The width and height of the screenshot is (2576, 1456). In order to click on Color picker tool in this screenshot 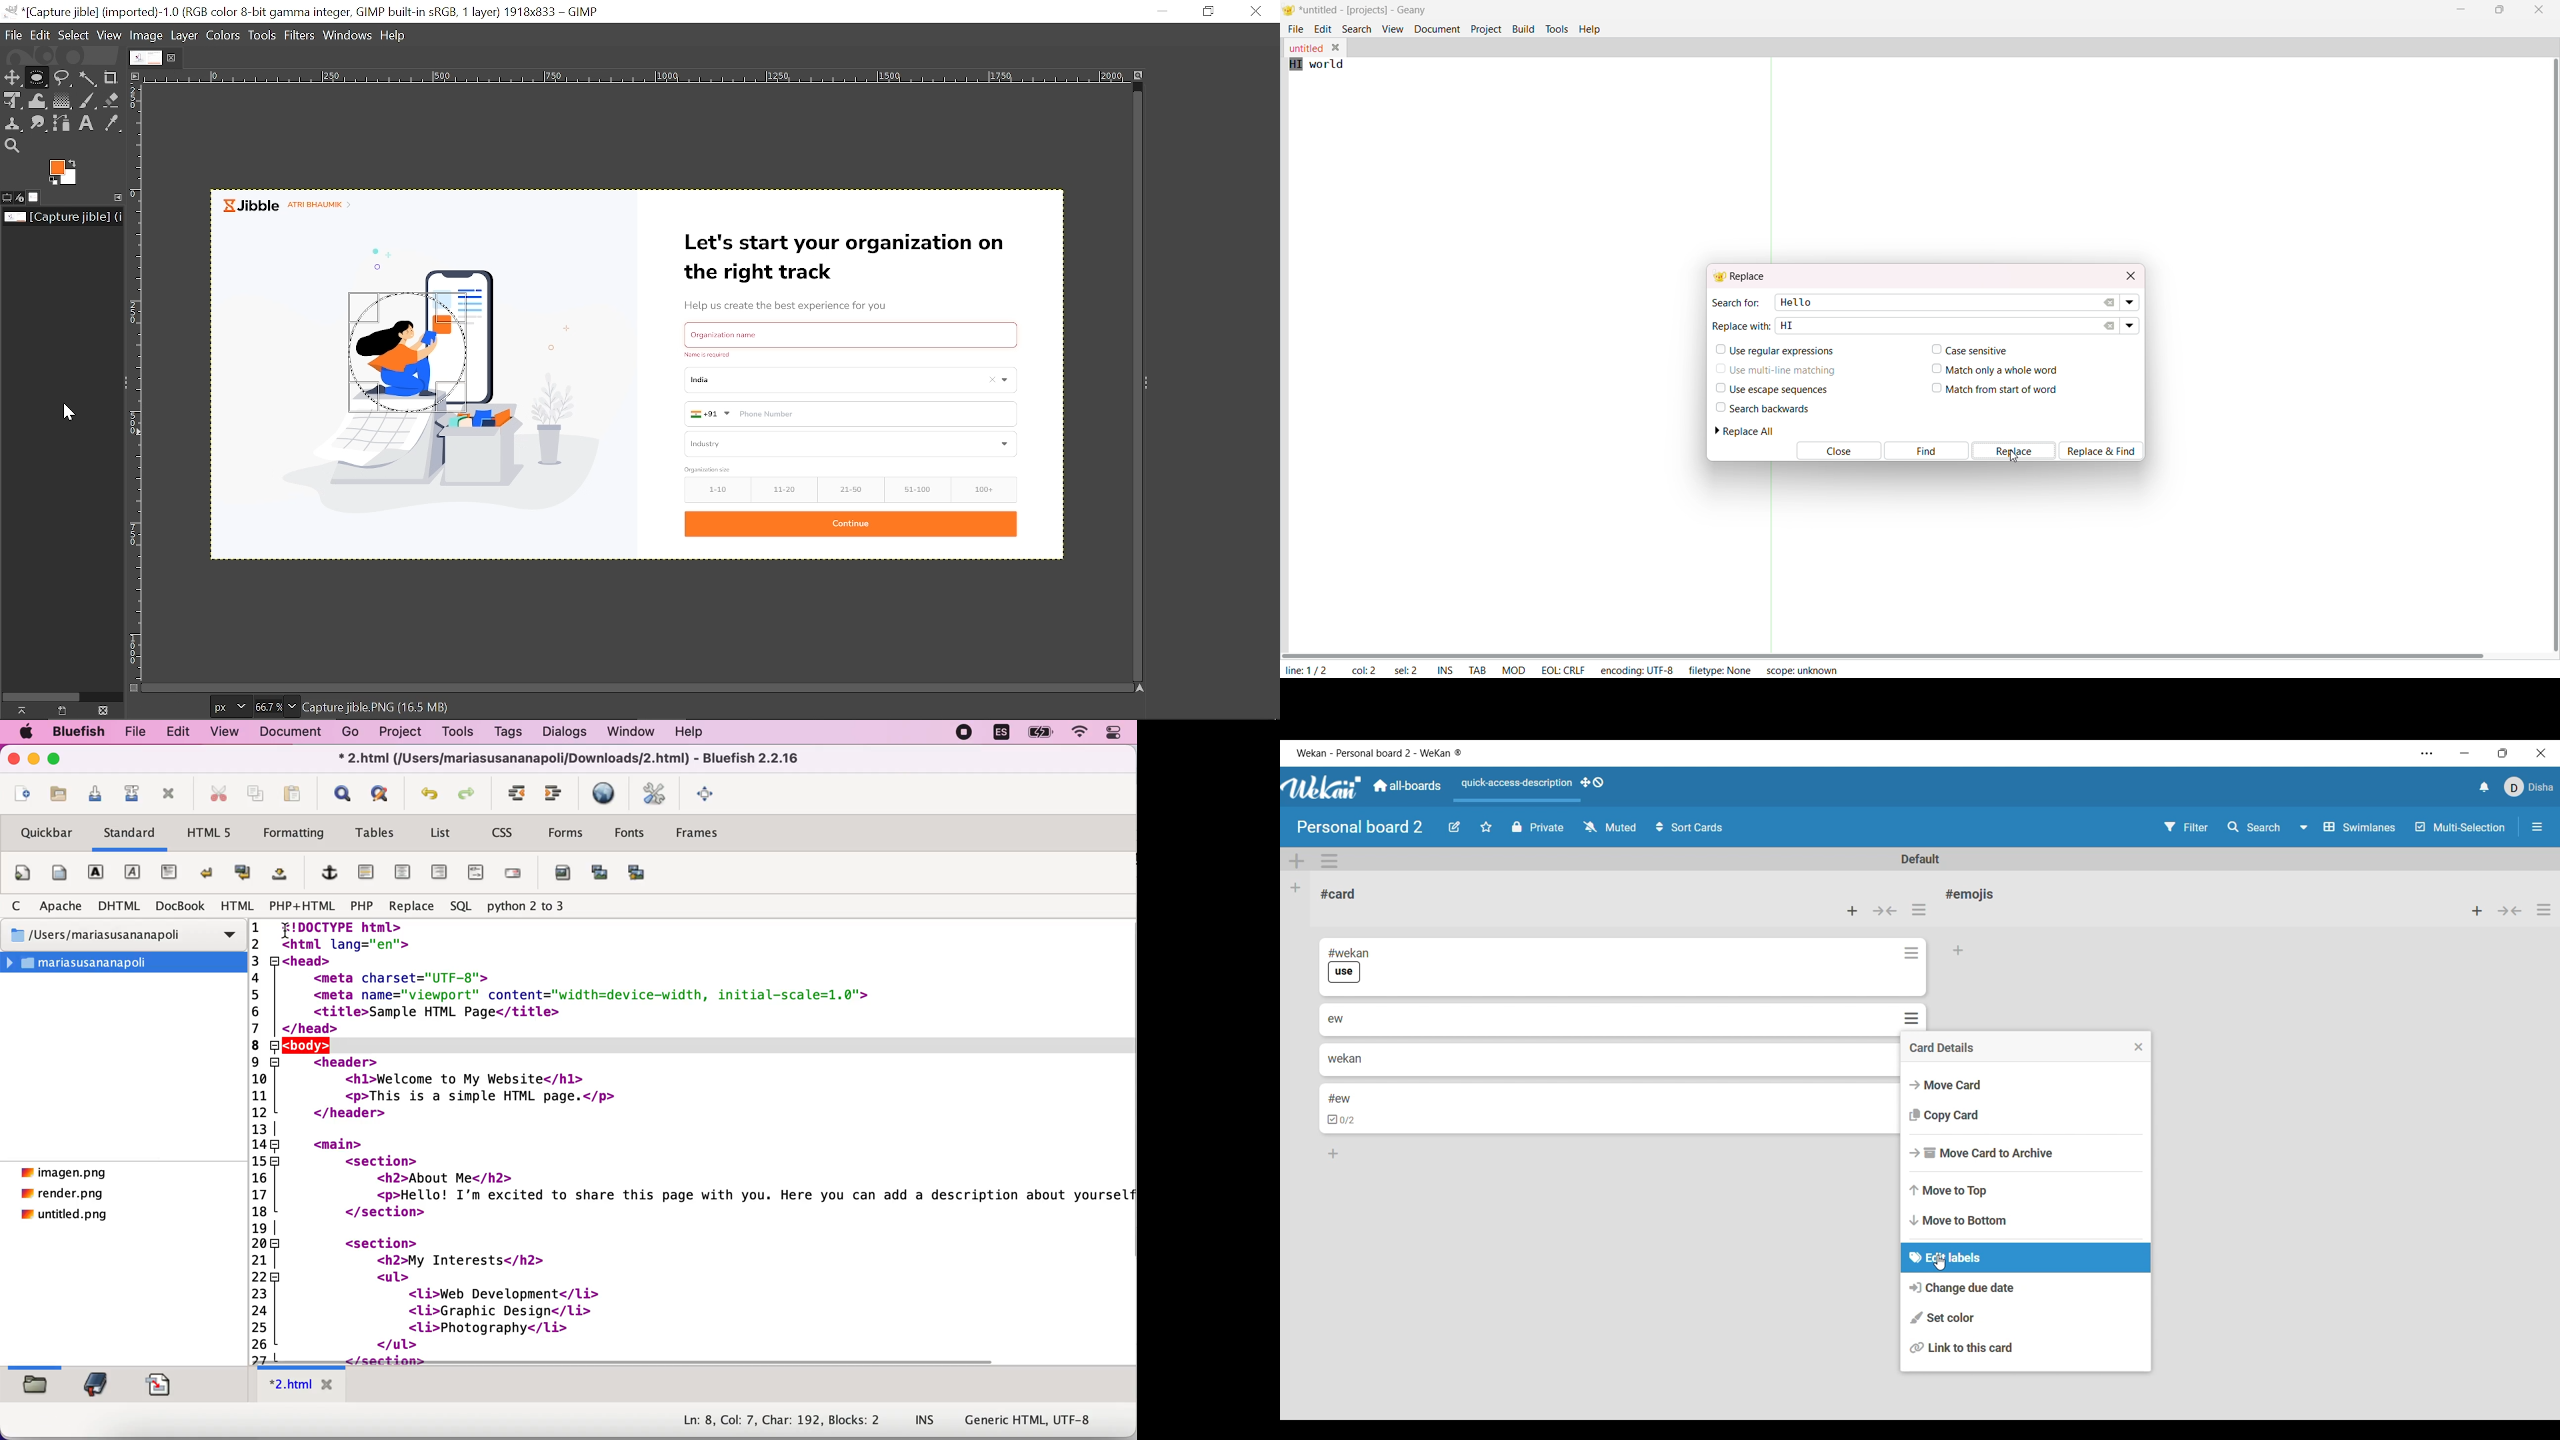, I will do `click(111, 124)`.